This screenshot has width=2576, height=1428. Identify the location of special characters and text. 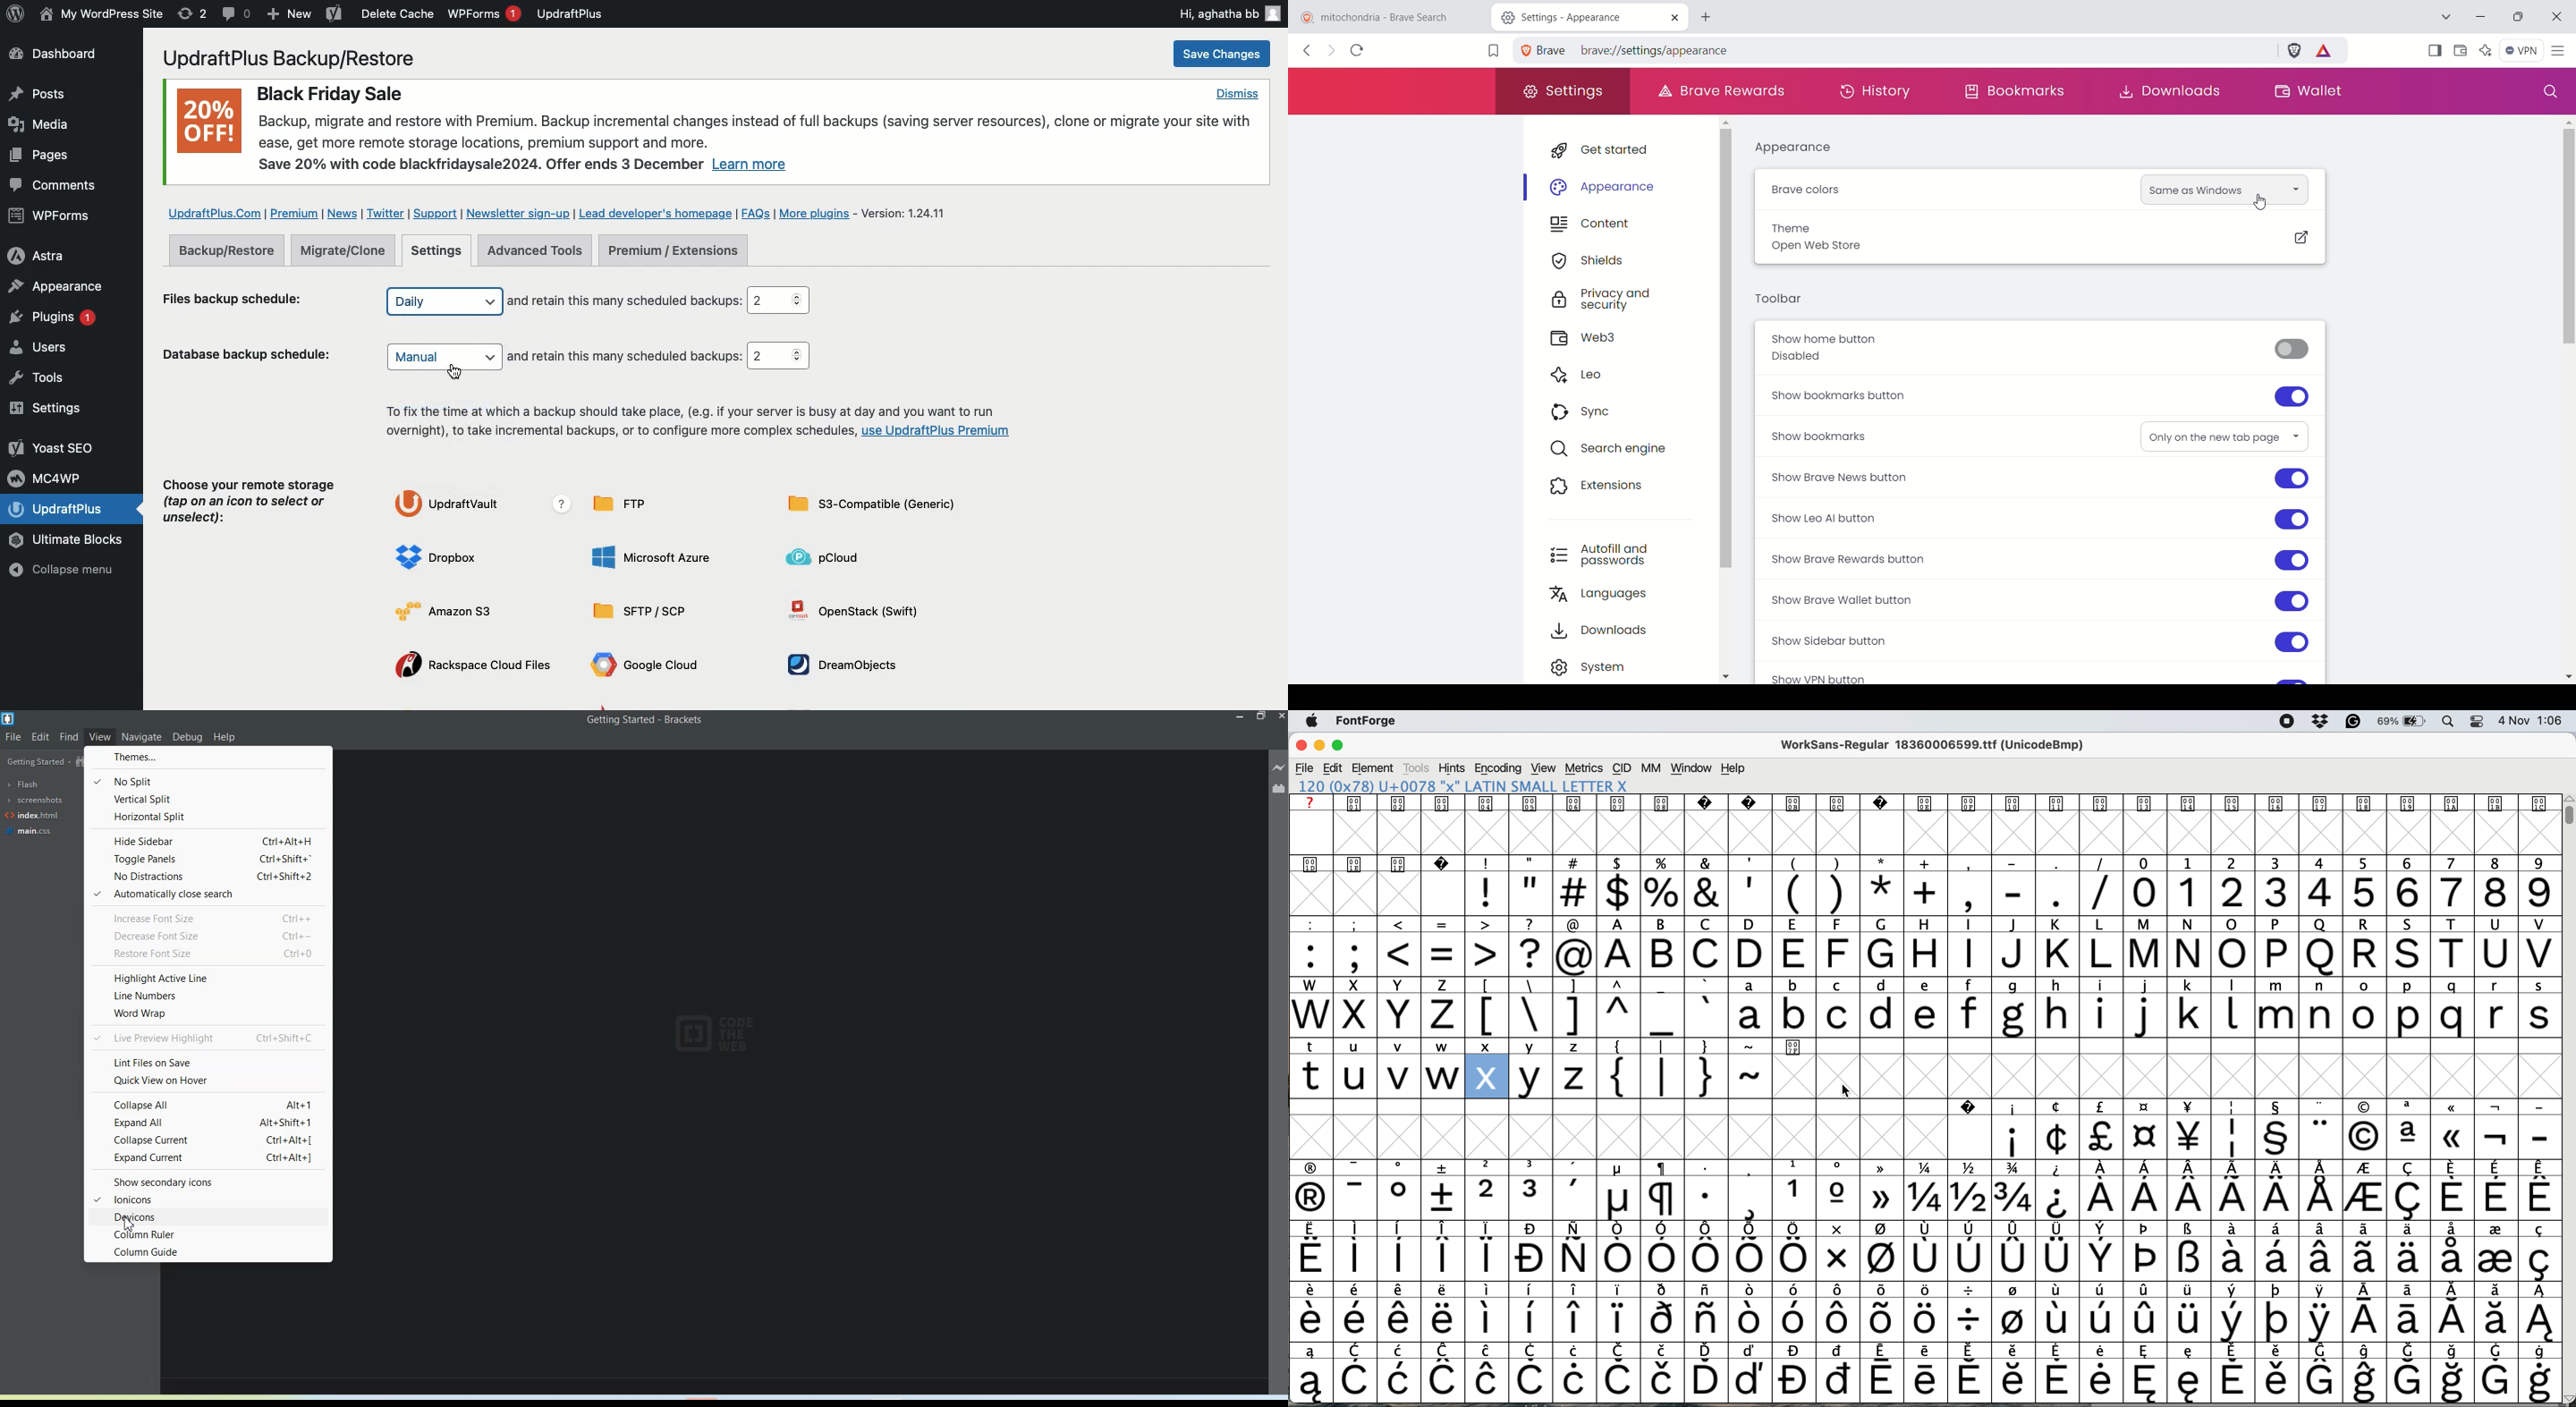
(1922, 924).